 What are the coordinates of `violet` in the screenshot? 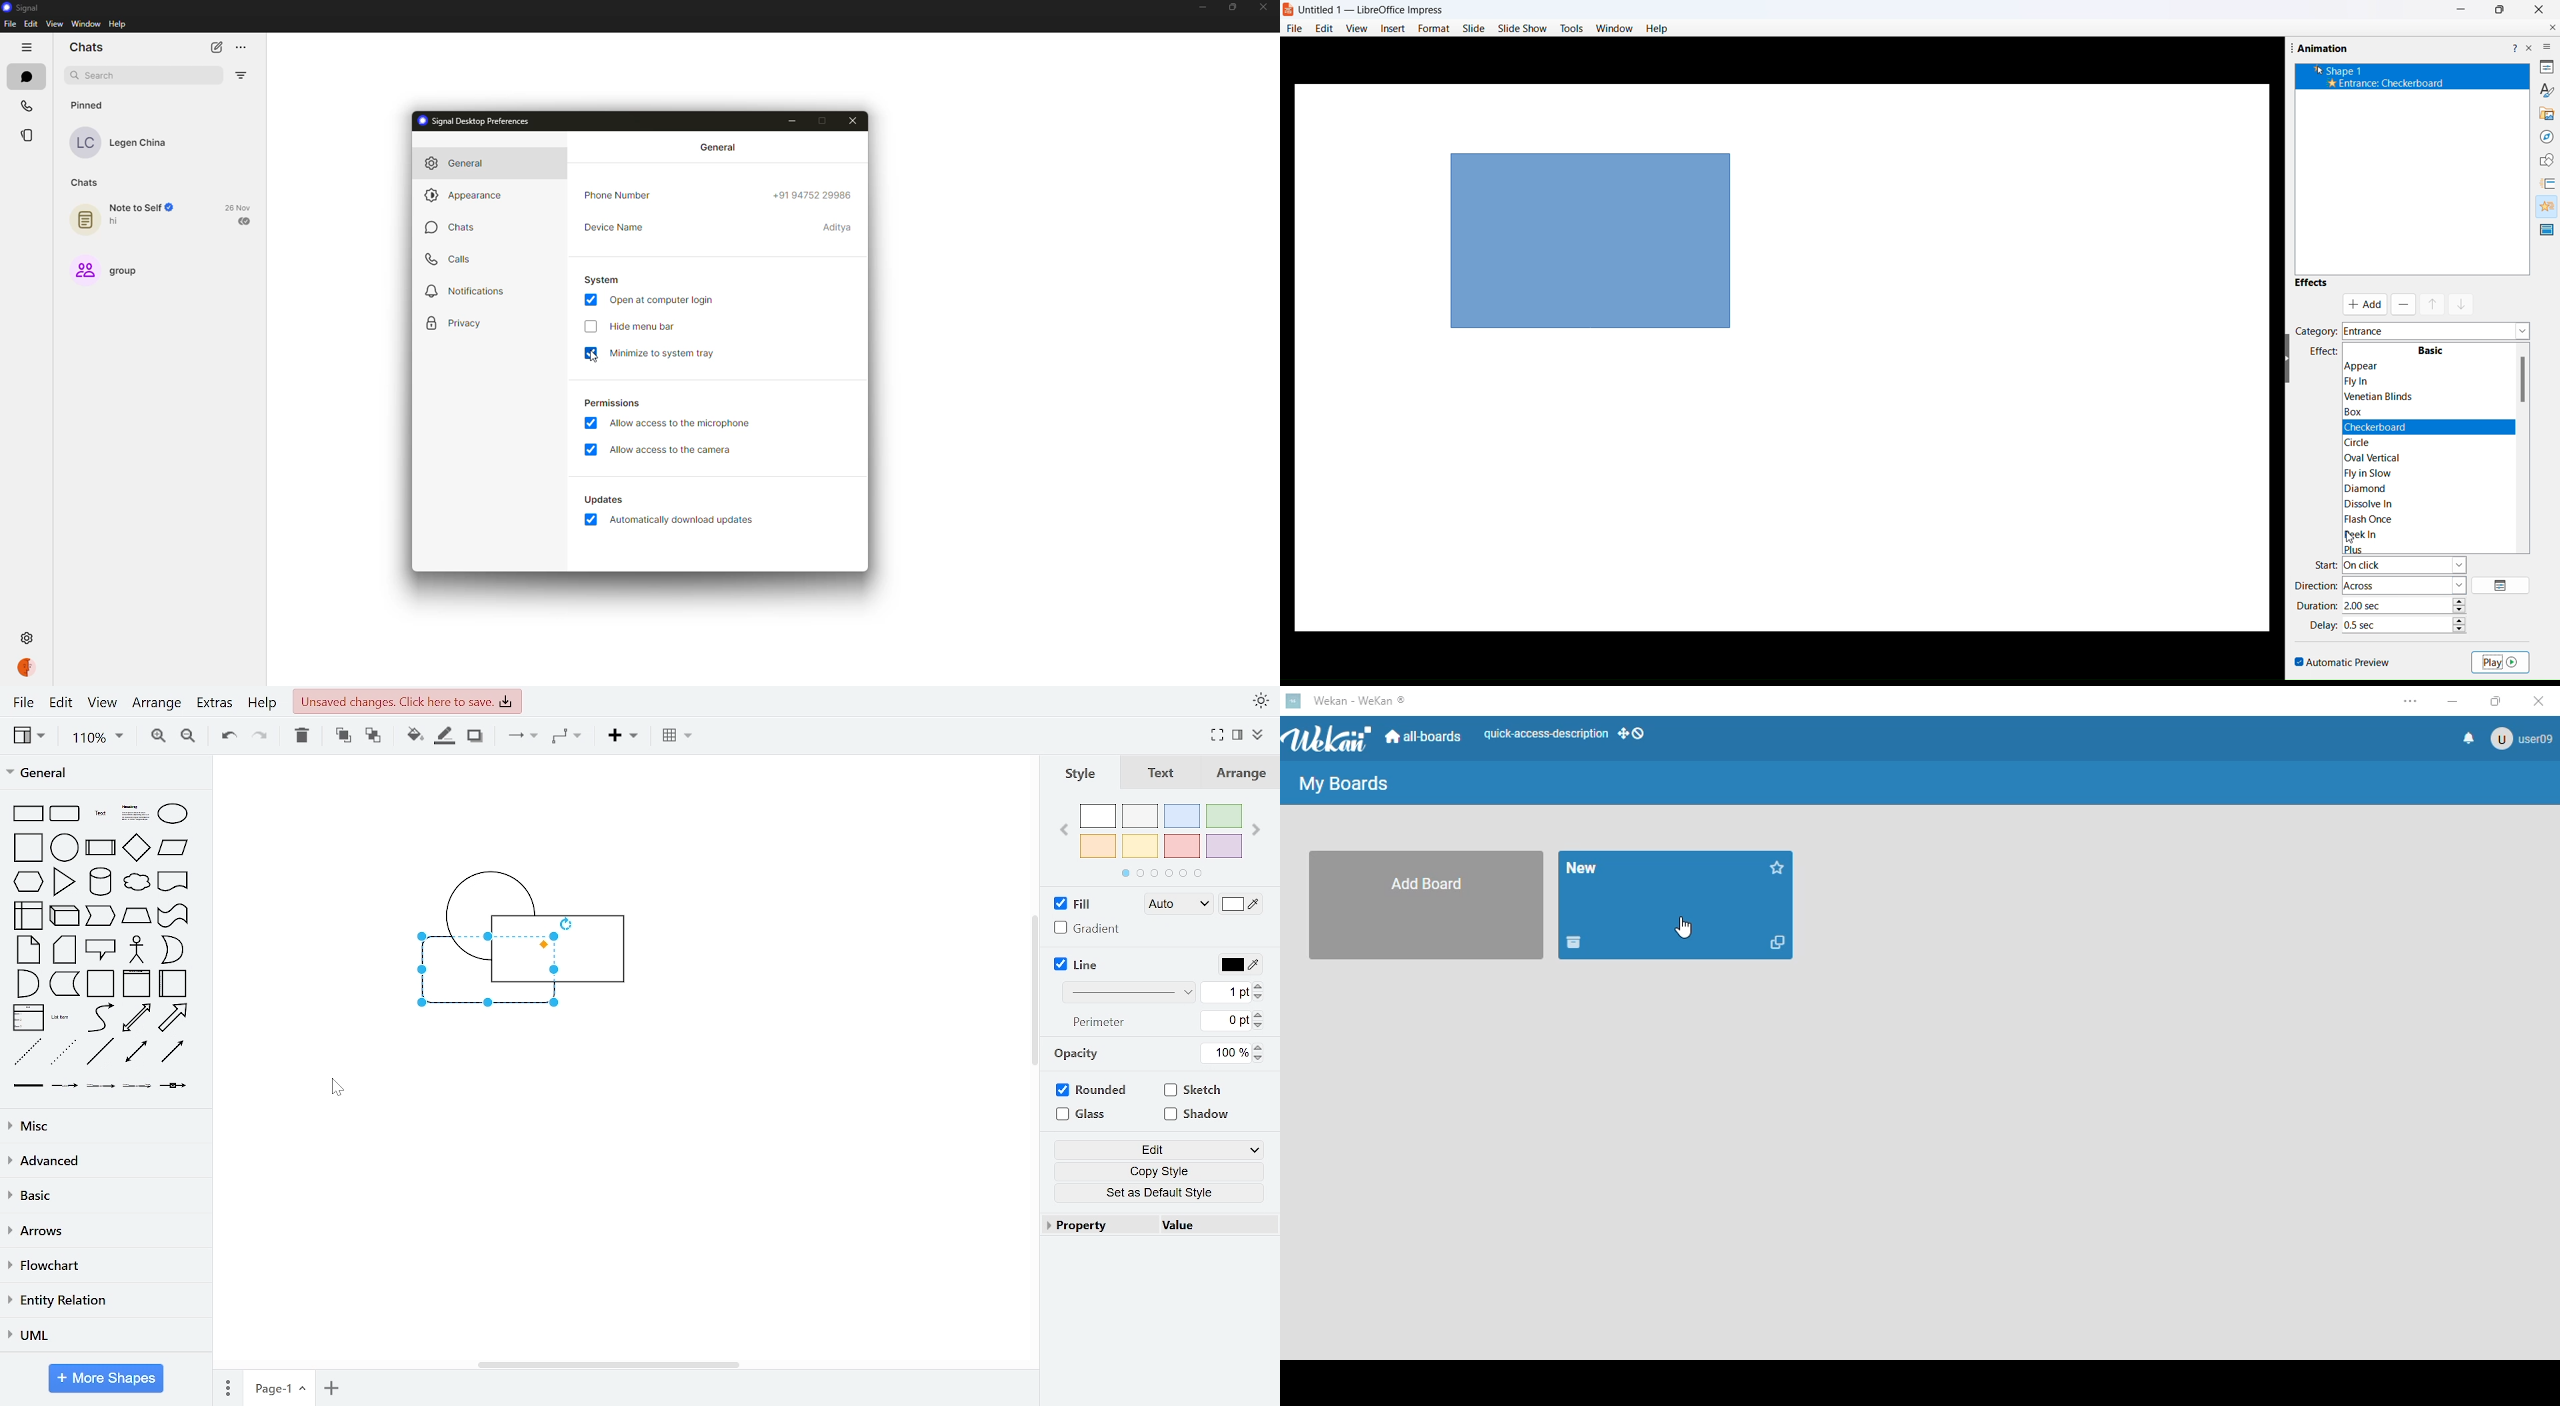 It's located at (1222, 847).